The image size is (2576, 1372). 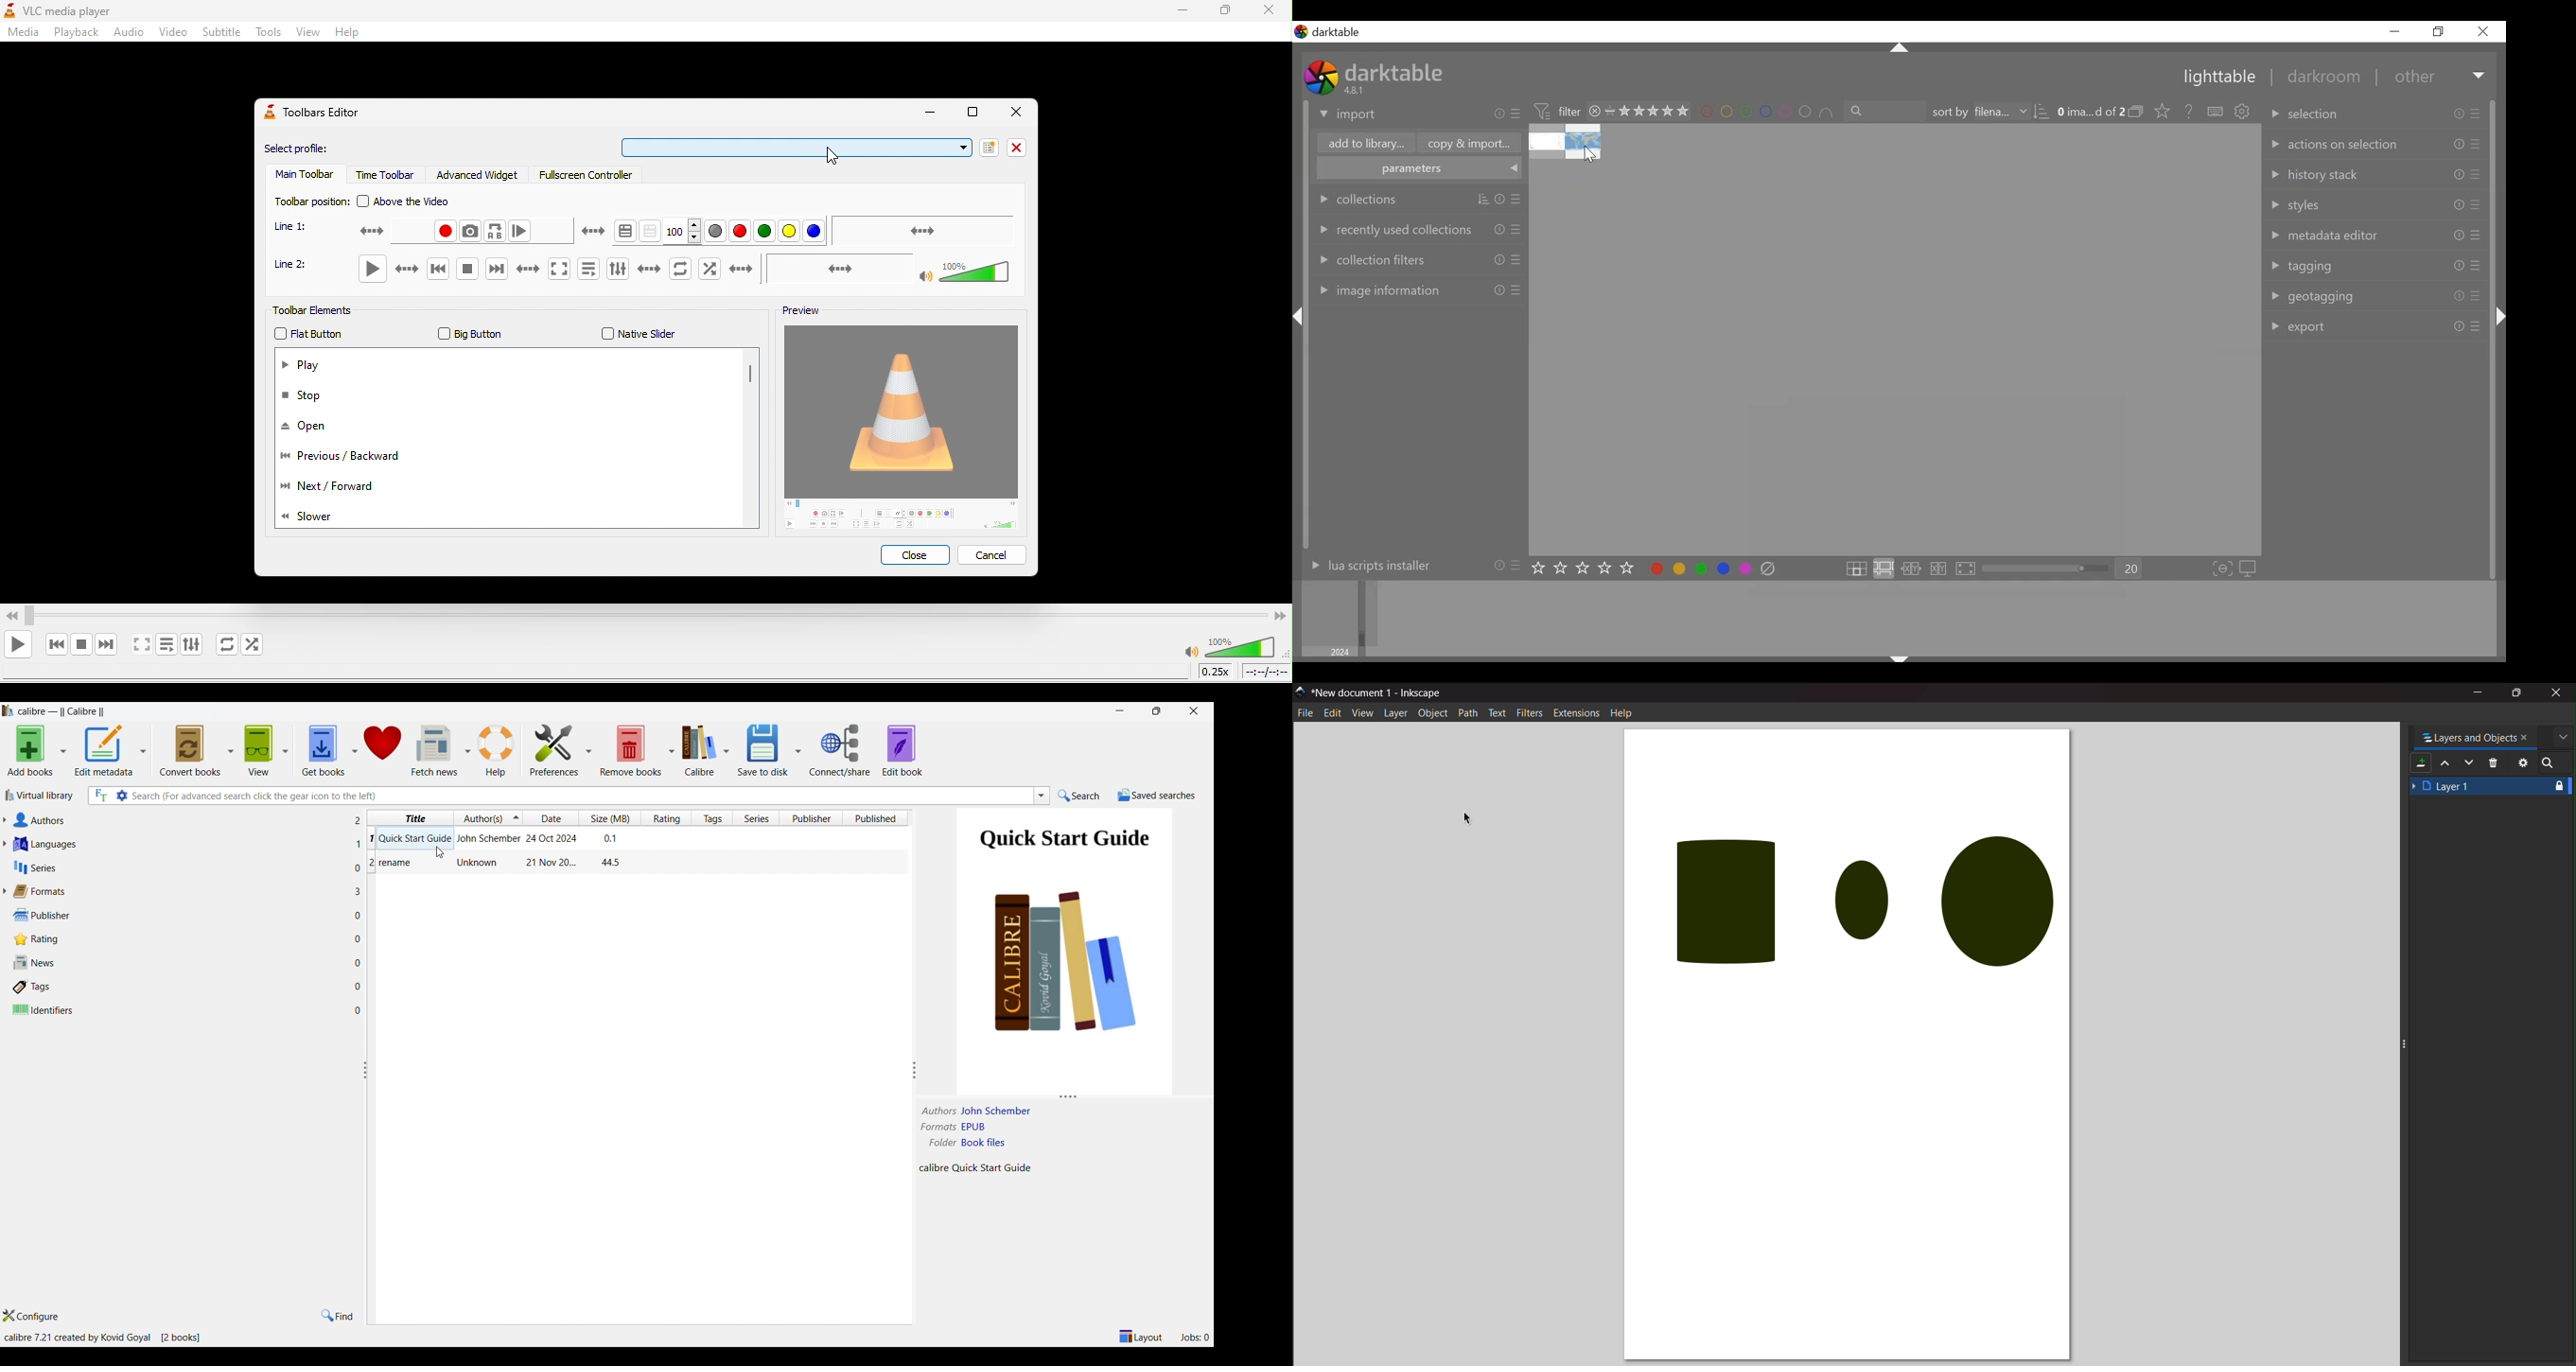 What do you see at coordinates (2528, 737) in the screenshot?
I see `close tab` at bounding box center [2528, 737].